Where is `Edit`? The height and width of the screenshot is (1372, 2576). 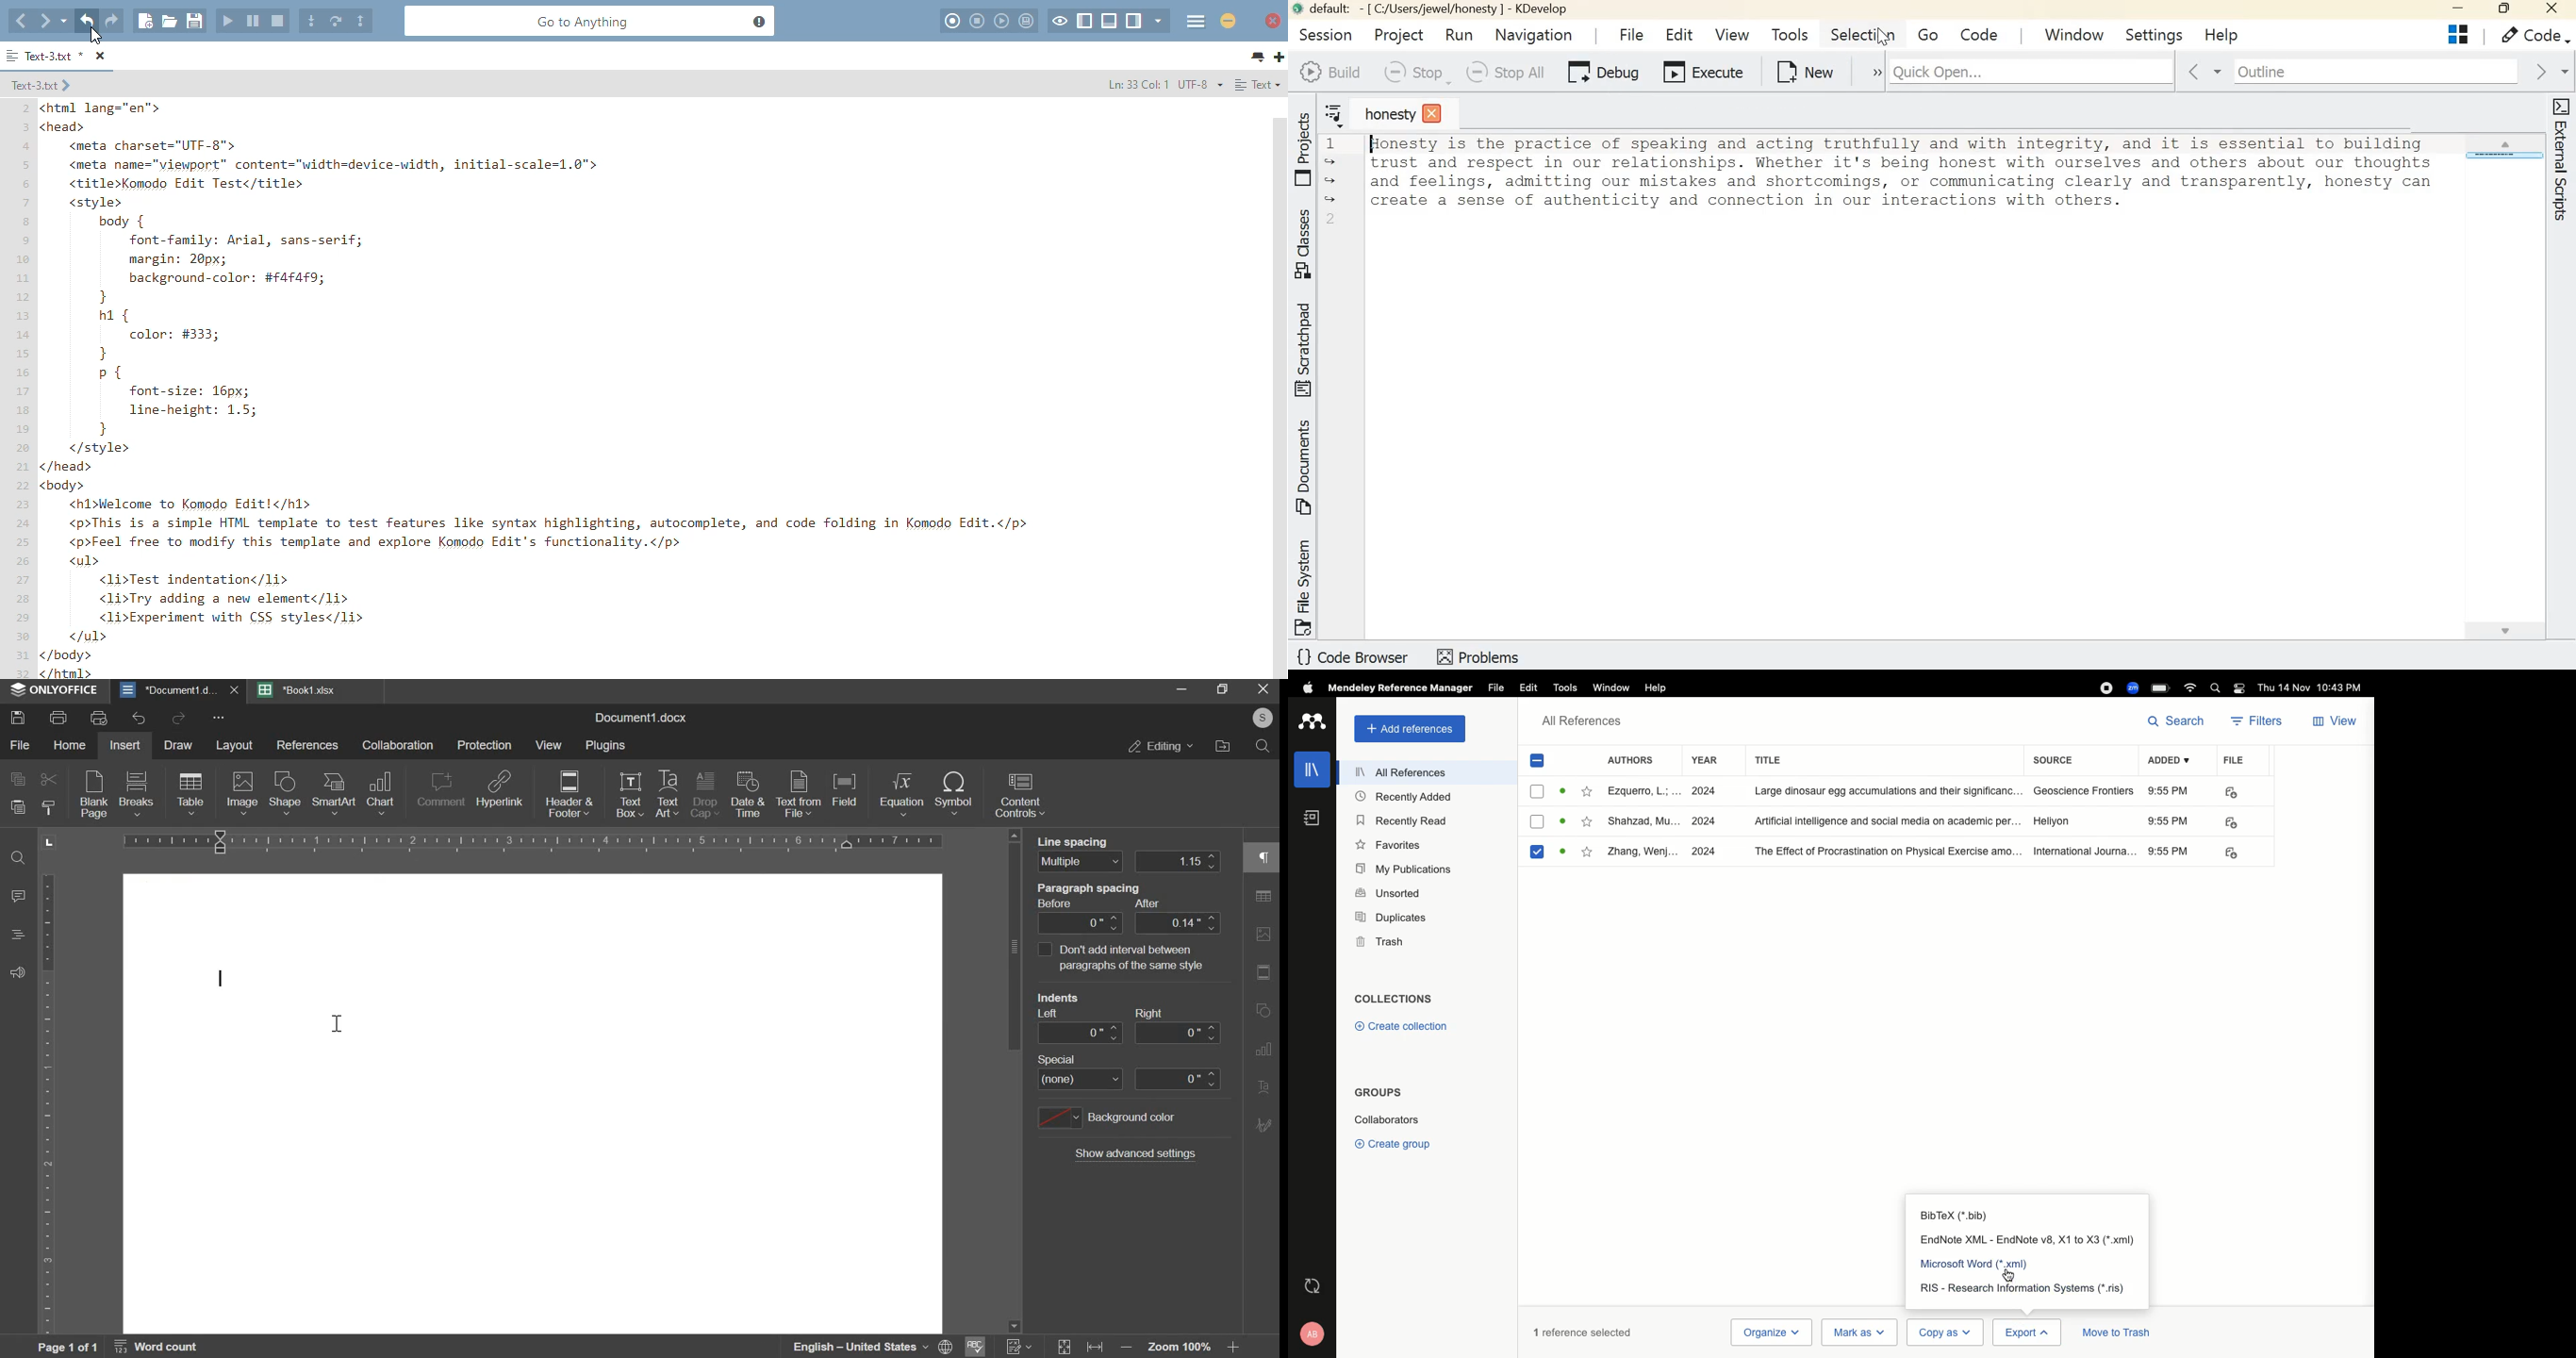
Edit is located at coordinates (1529, 689).